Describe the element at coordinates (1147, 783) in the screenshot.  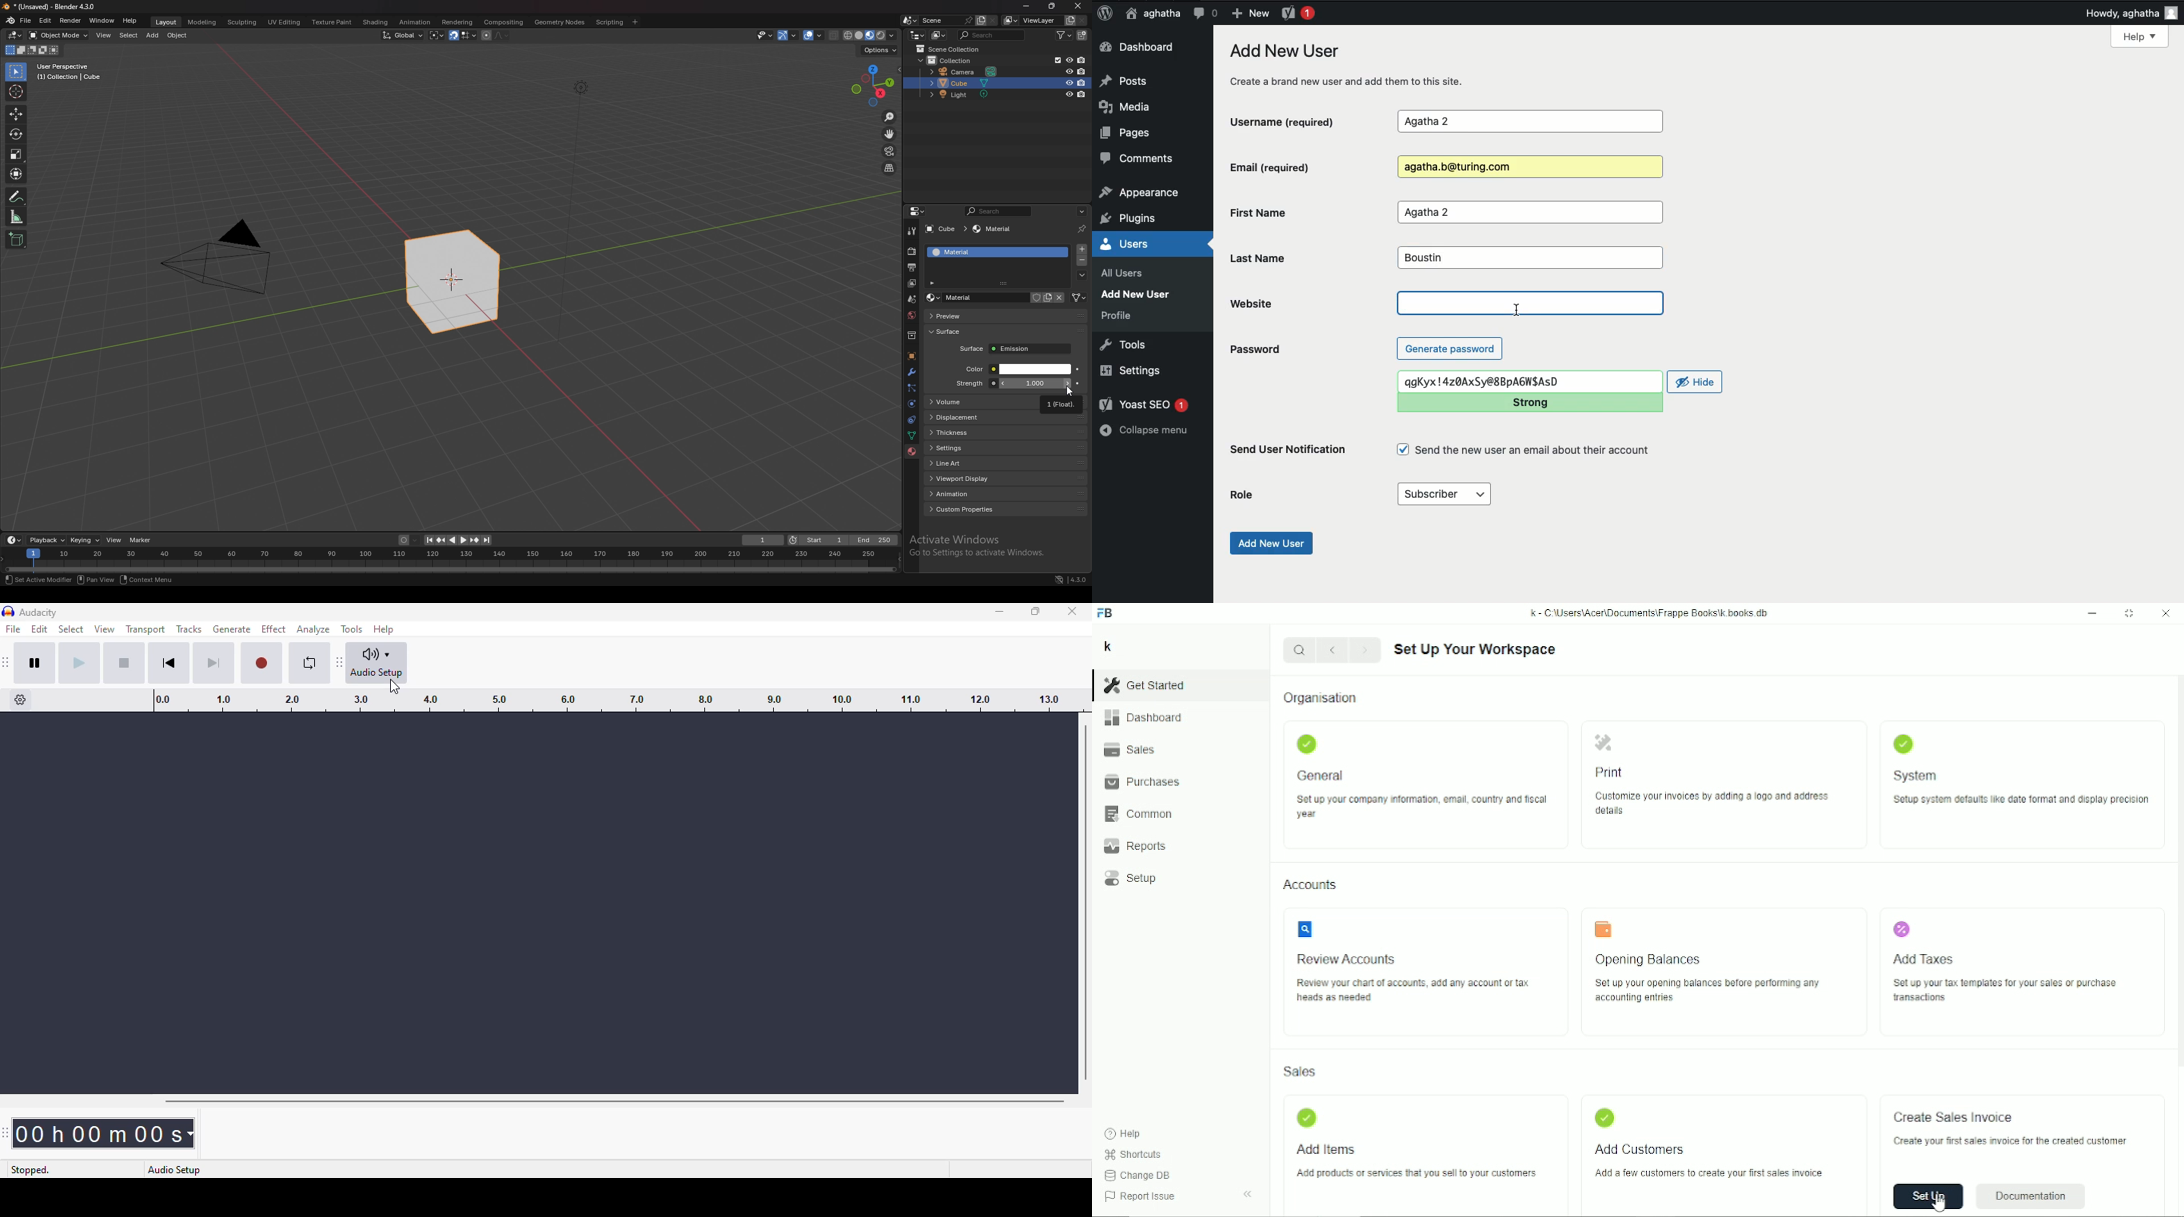
I see `Purchases` at that location.